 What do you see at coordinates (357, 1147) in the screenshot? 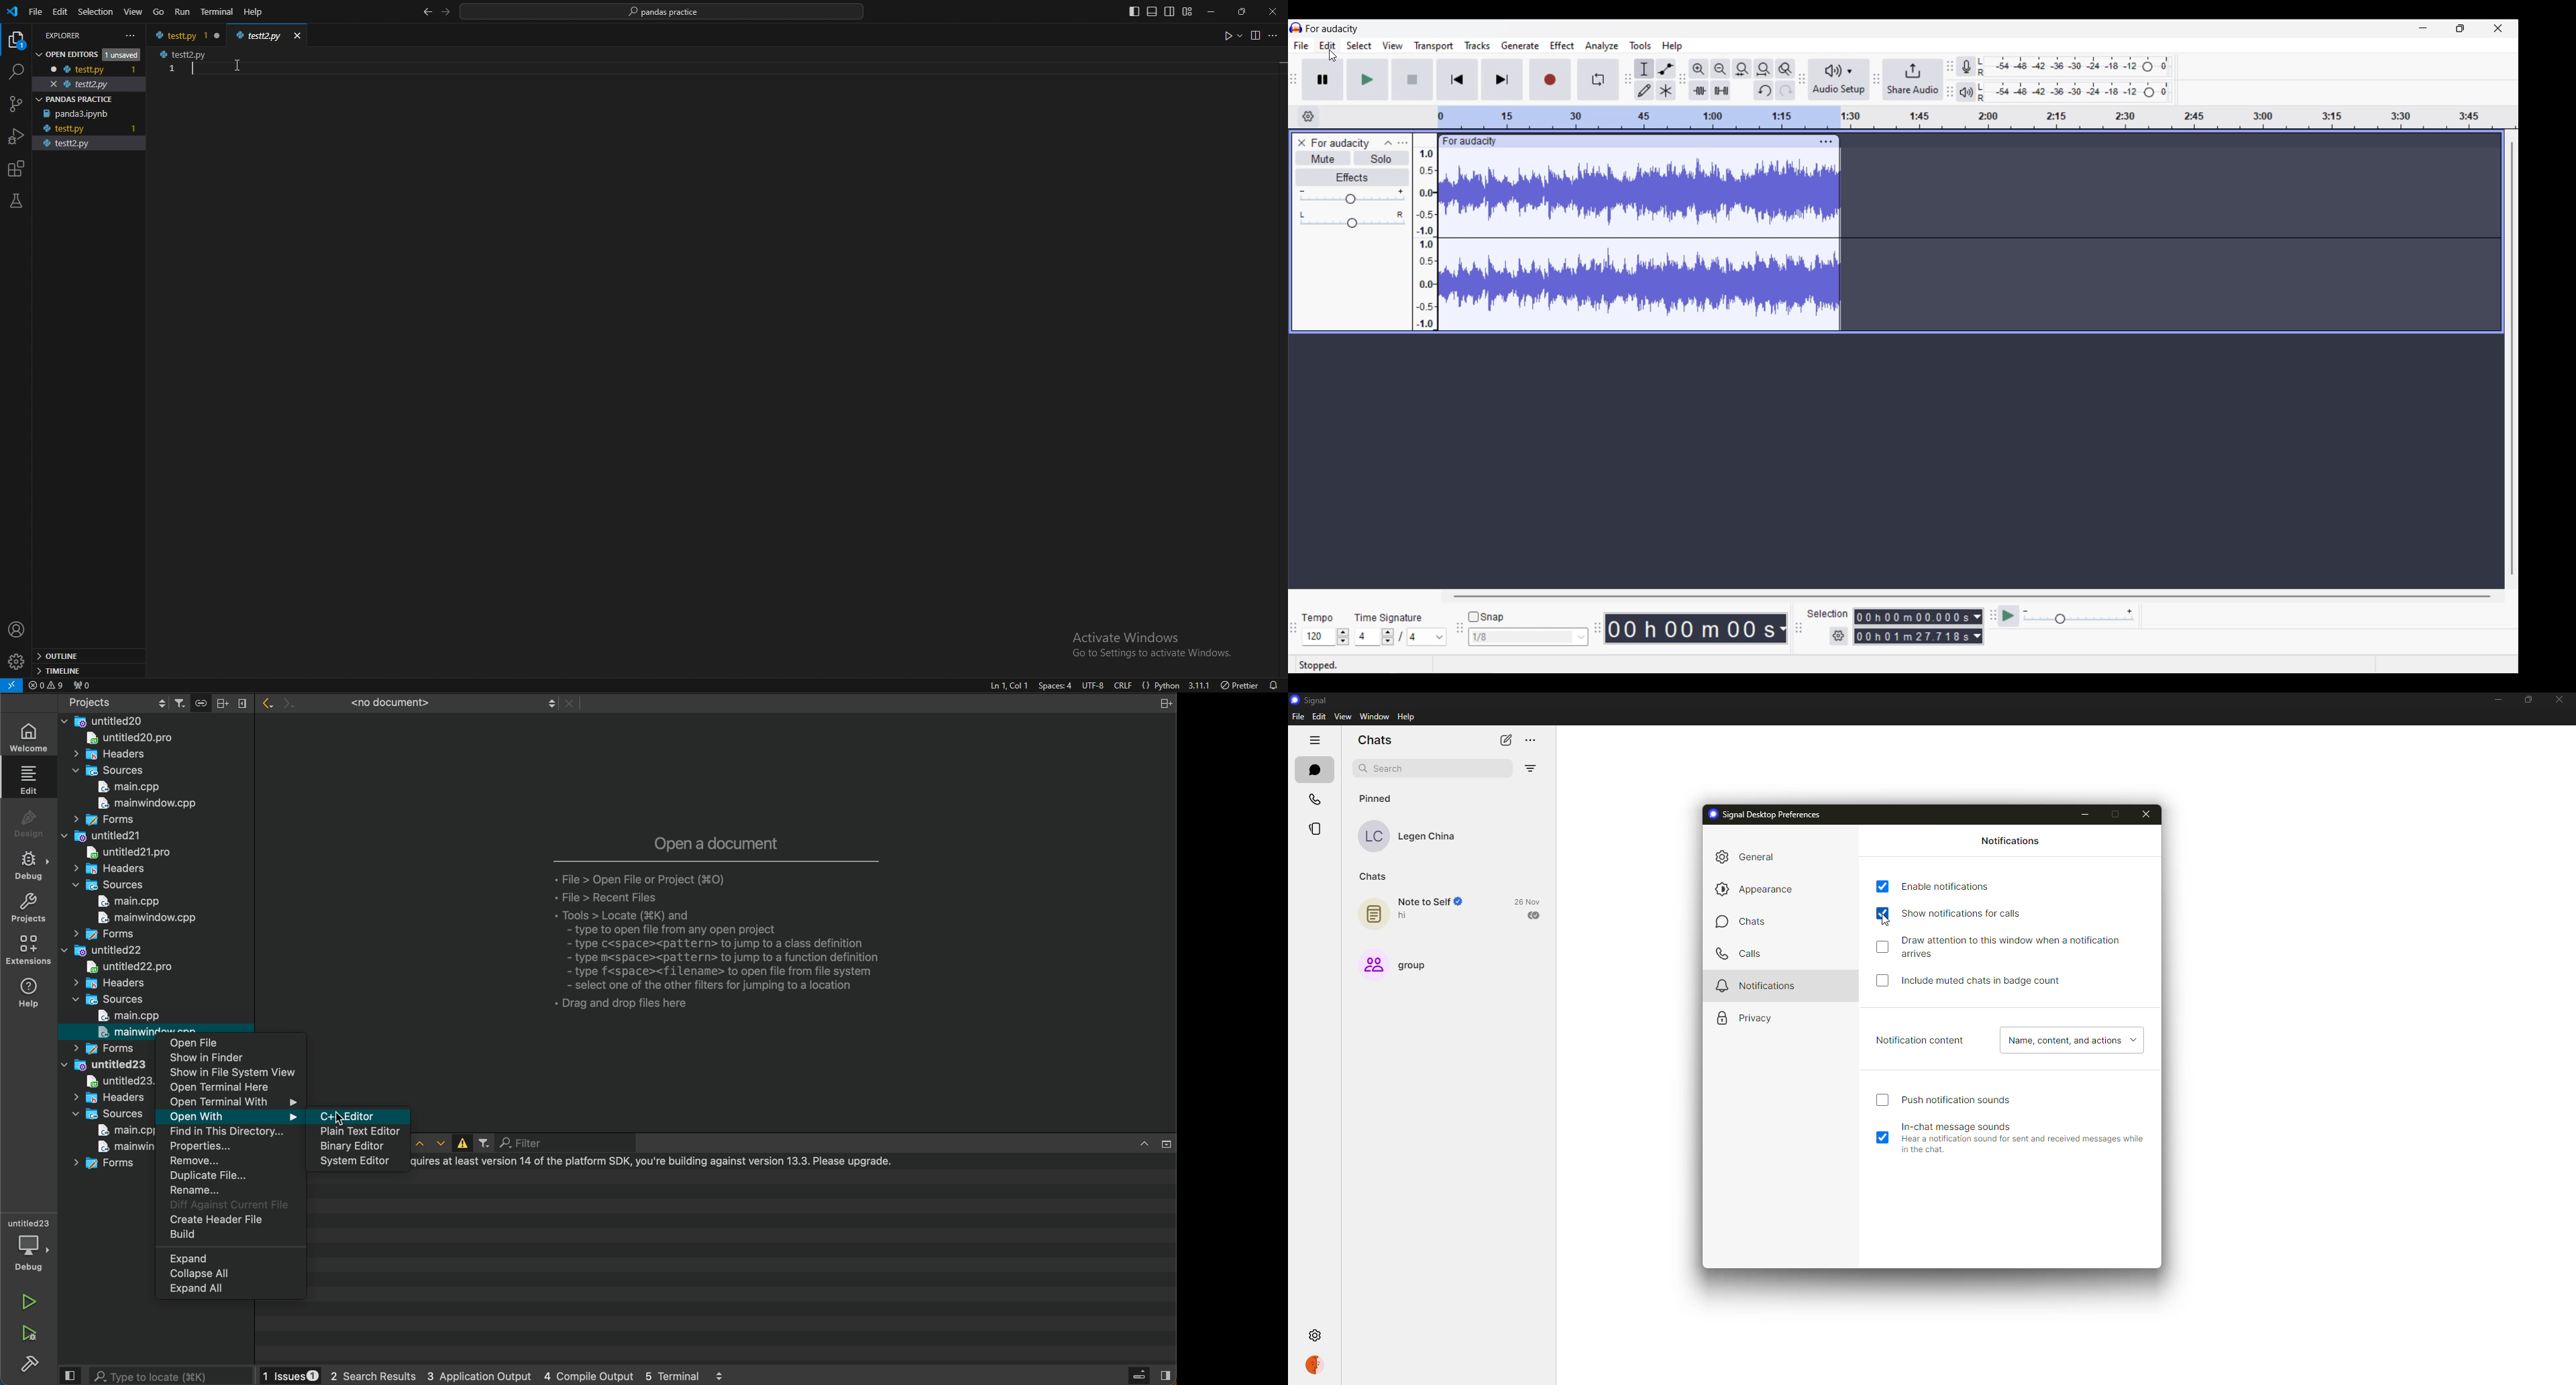
I see `binary editor` at bounding box center [357, 1147].